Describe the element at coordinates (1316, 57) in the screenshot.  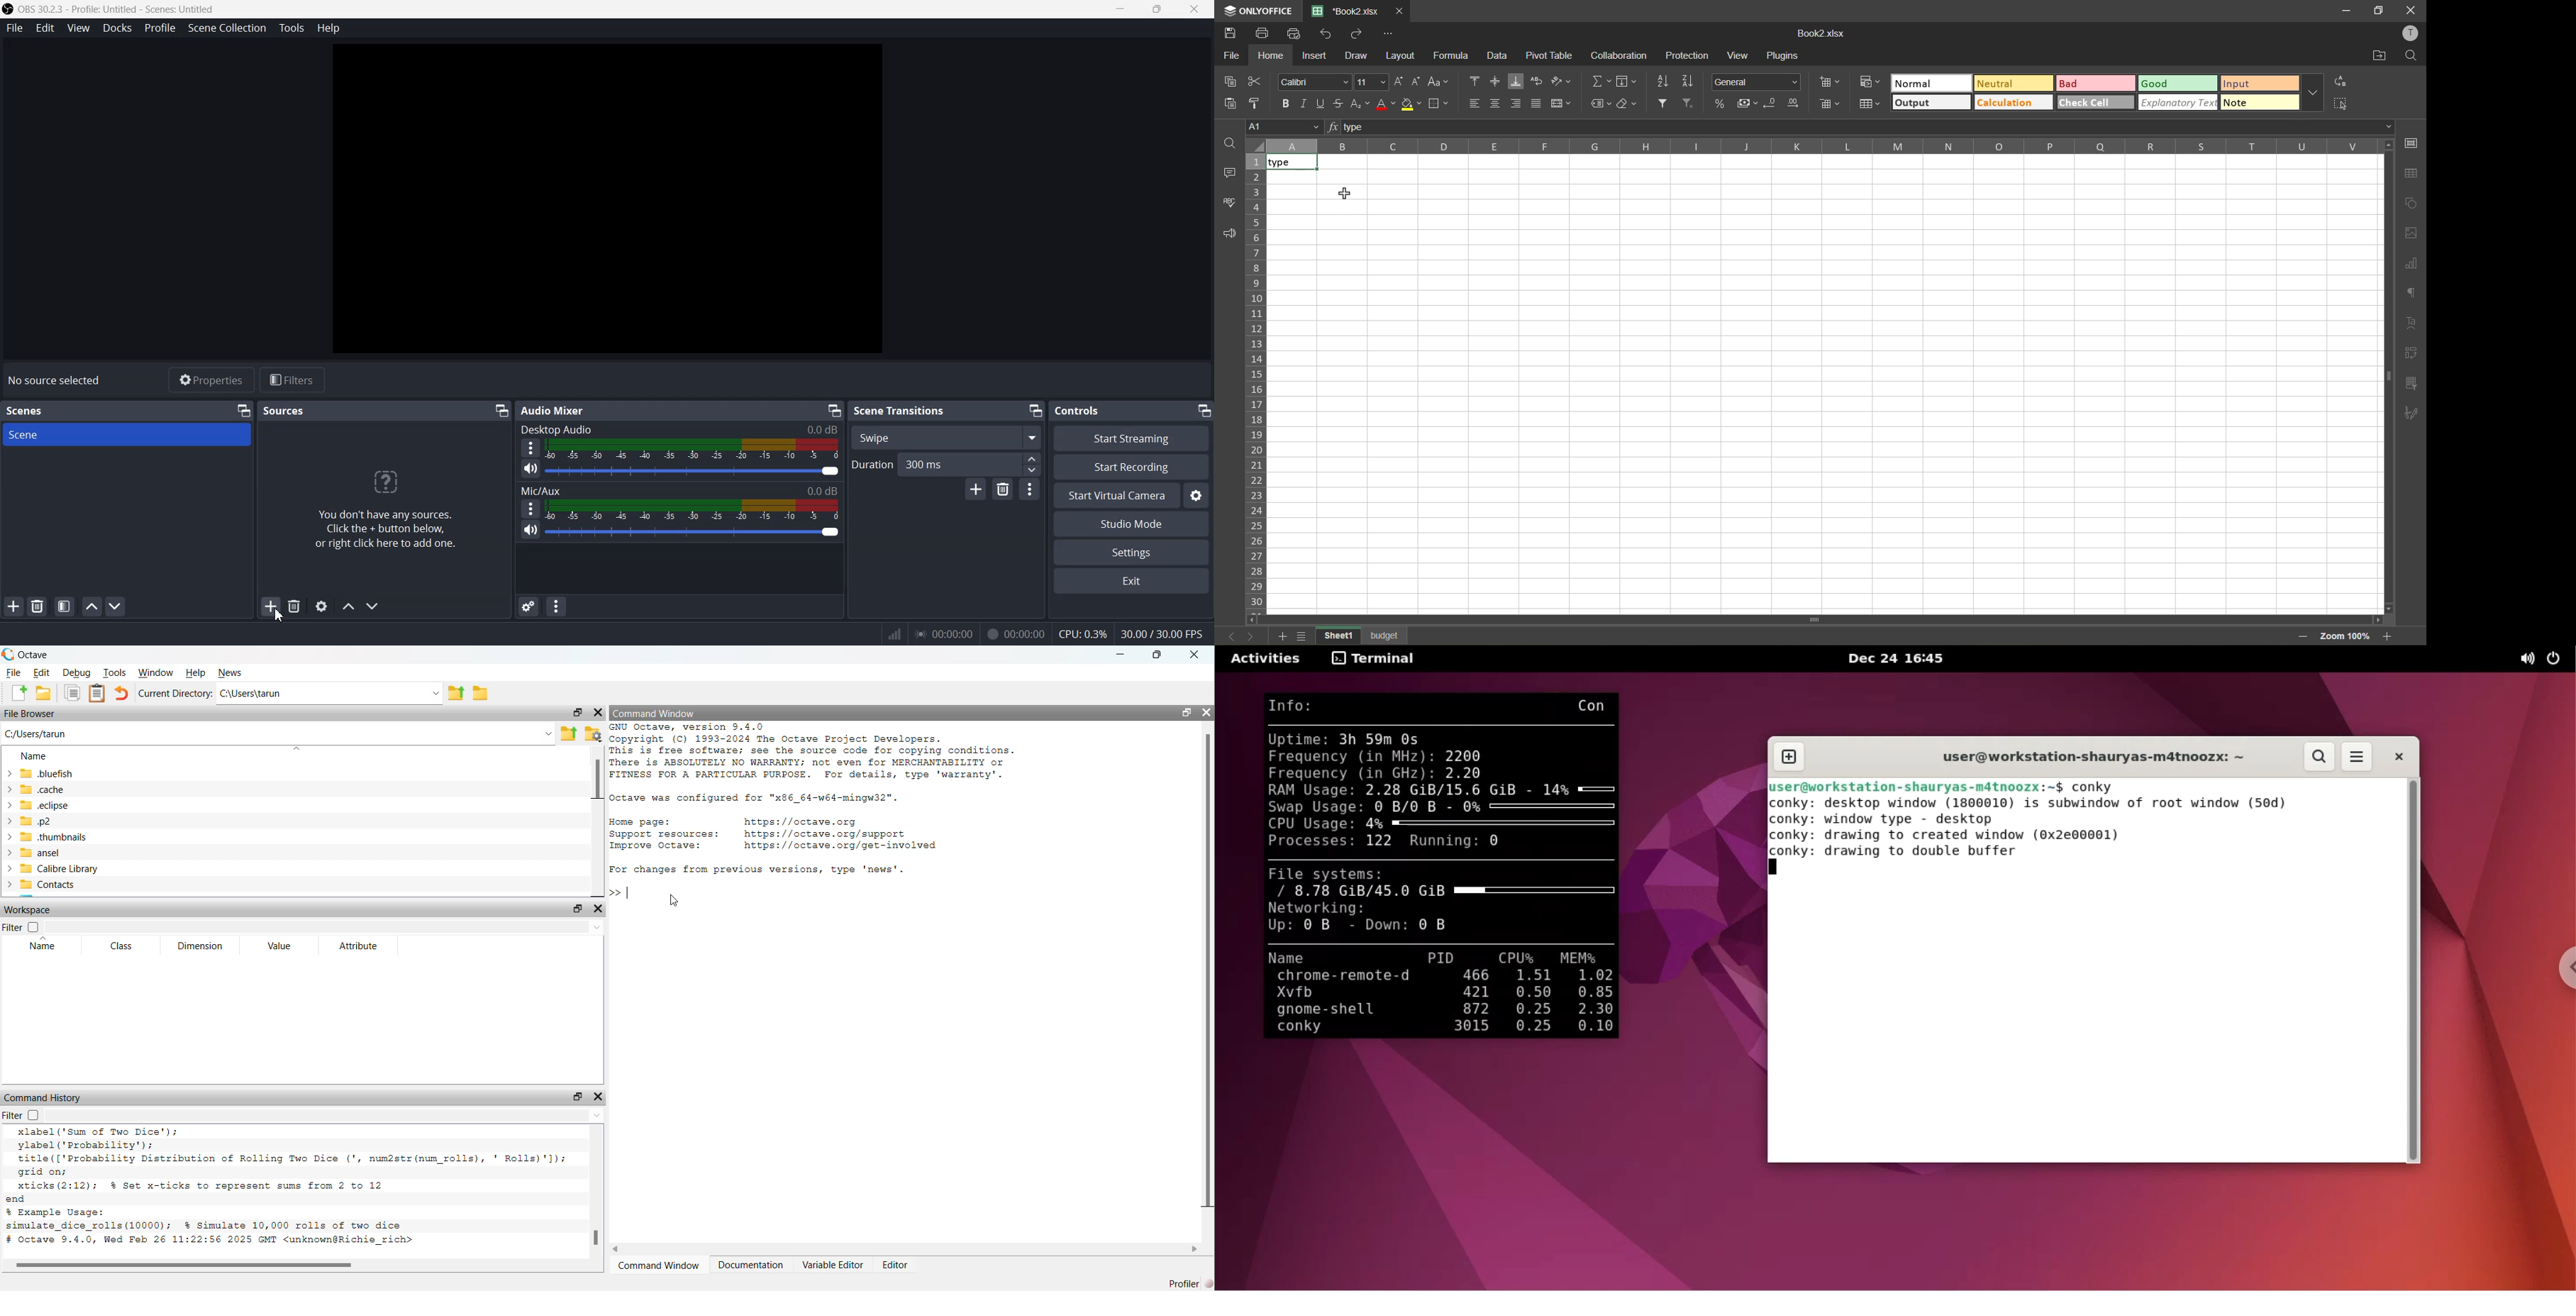
I see `insert` at that location.